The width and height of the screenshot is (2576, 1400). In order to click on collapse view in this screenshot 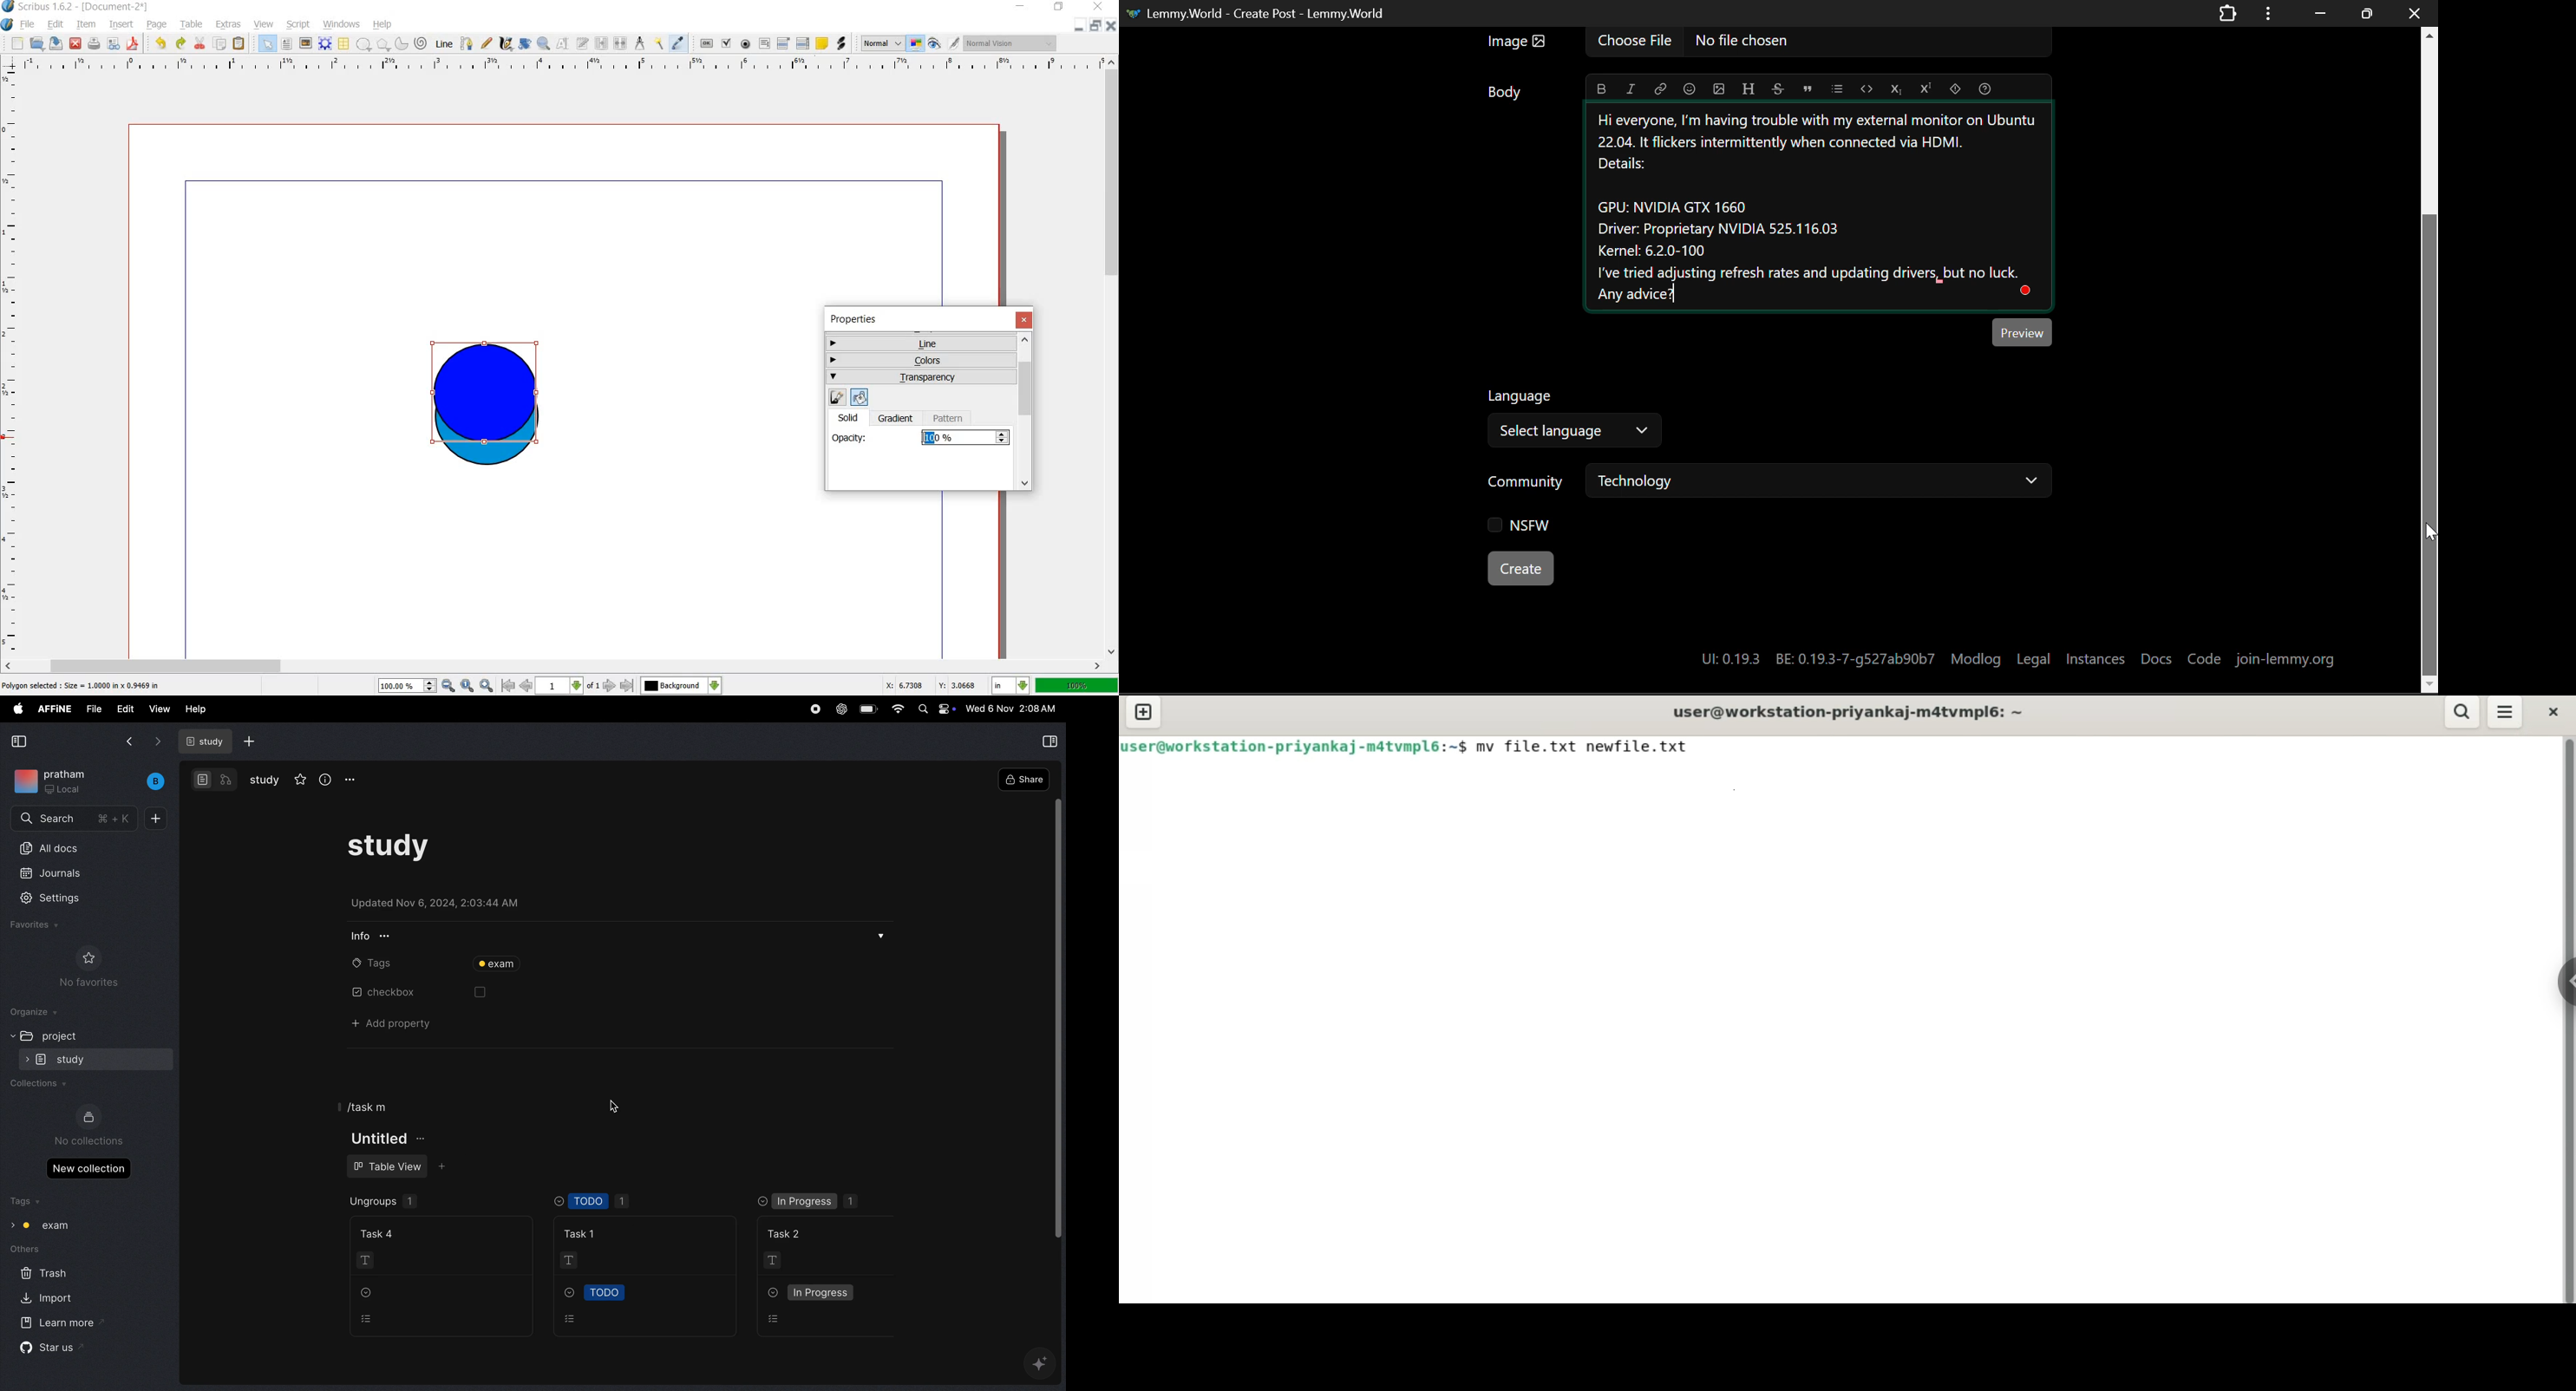, I will do `click(1050, 739)`.